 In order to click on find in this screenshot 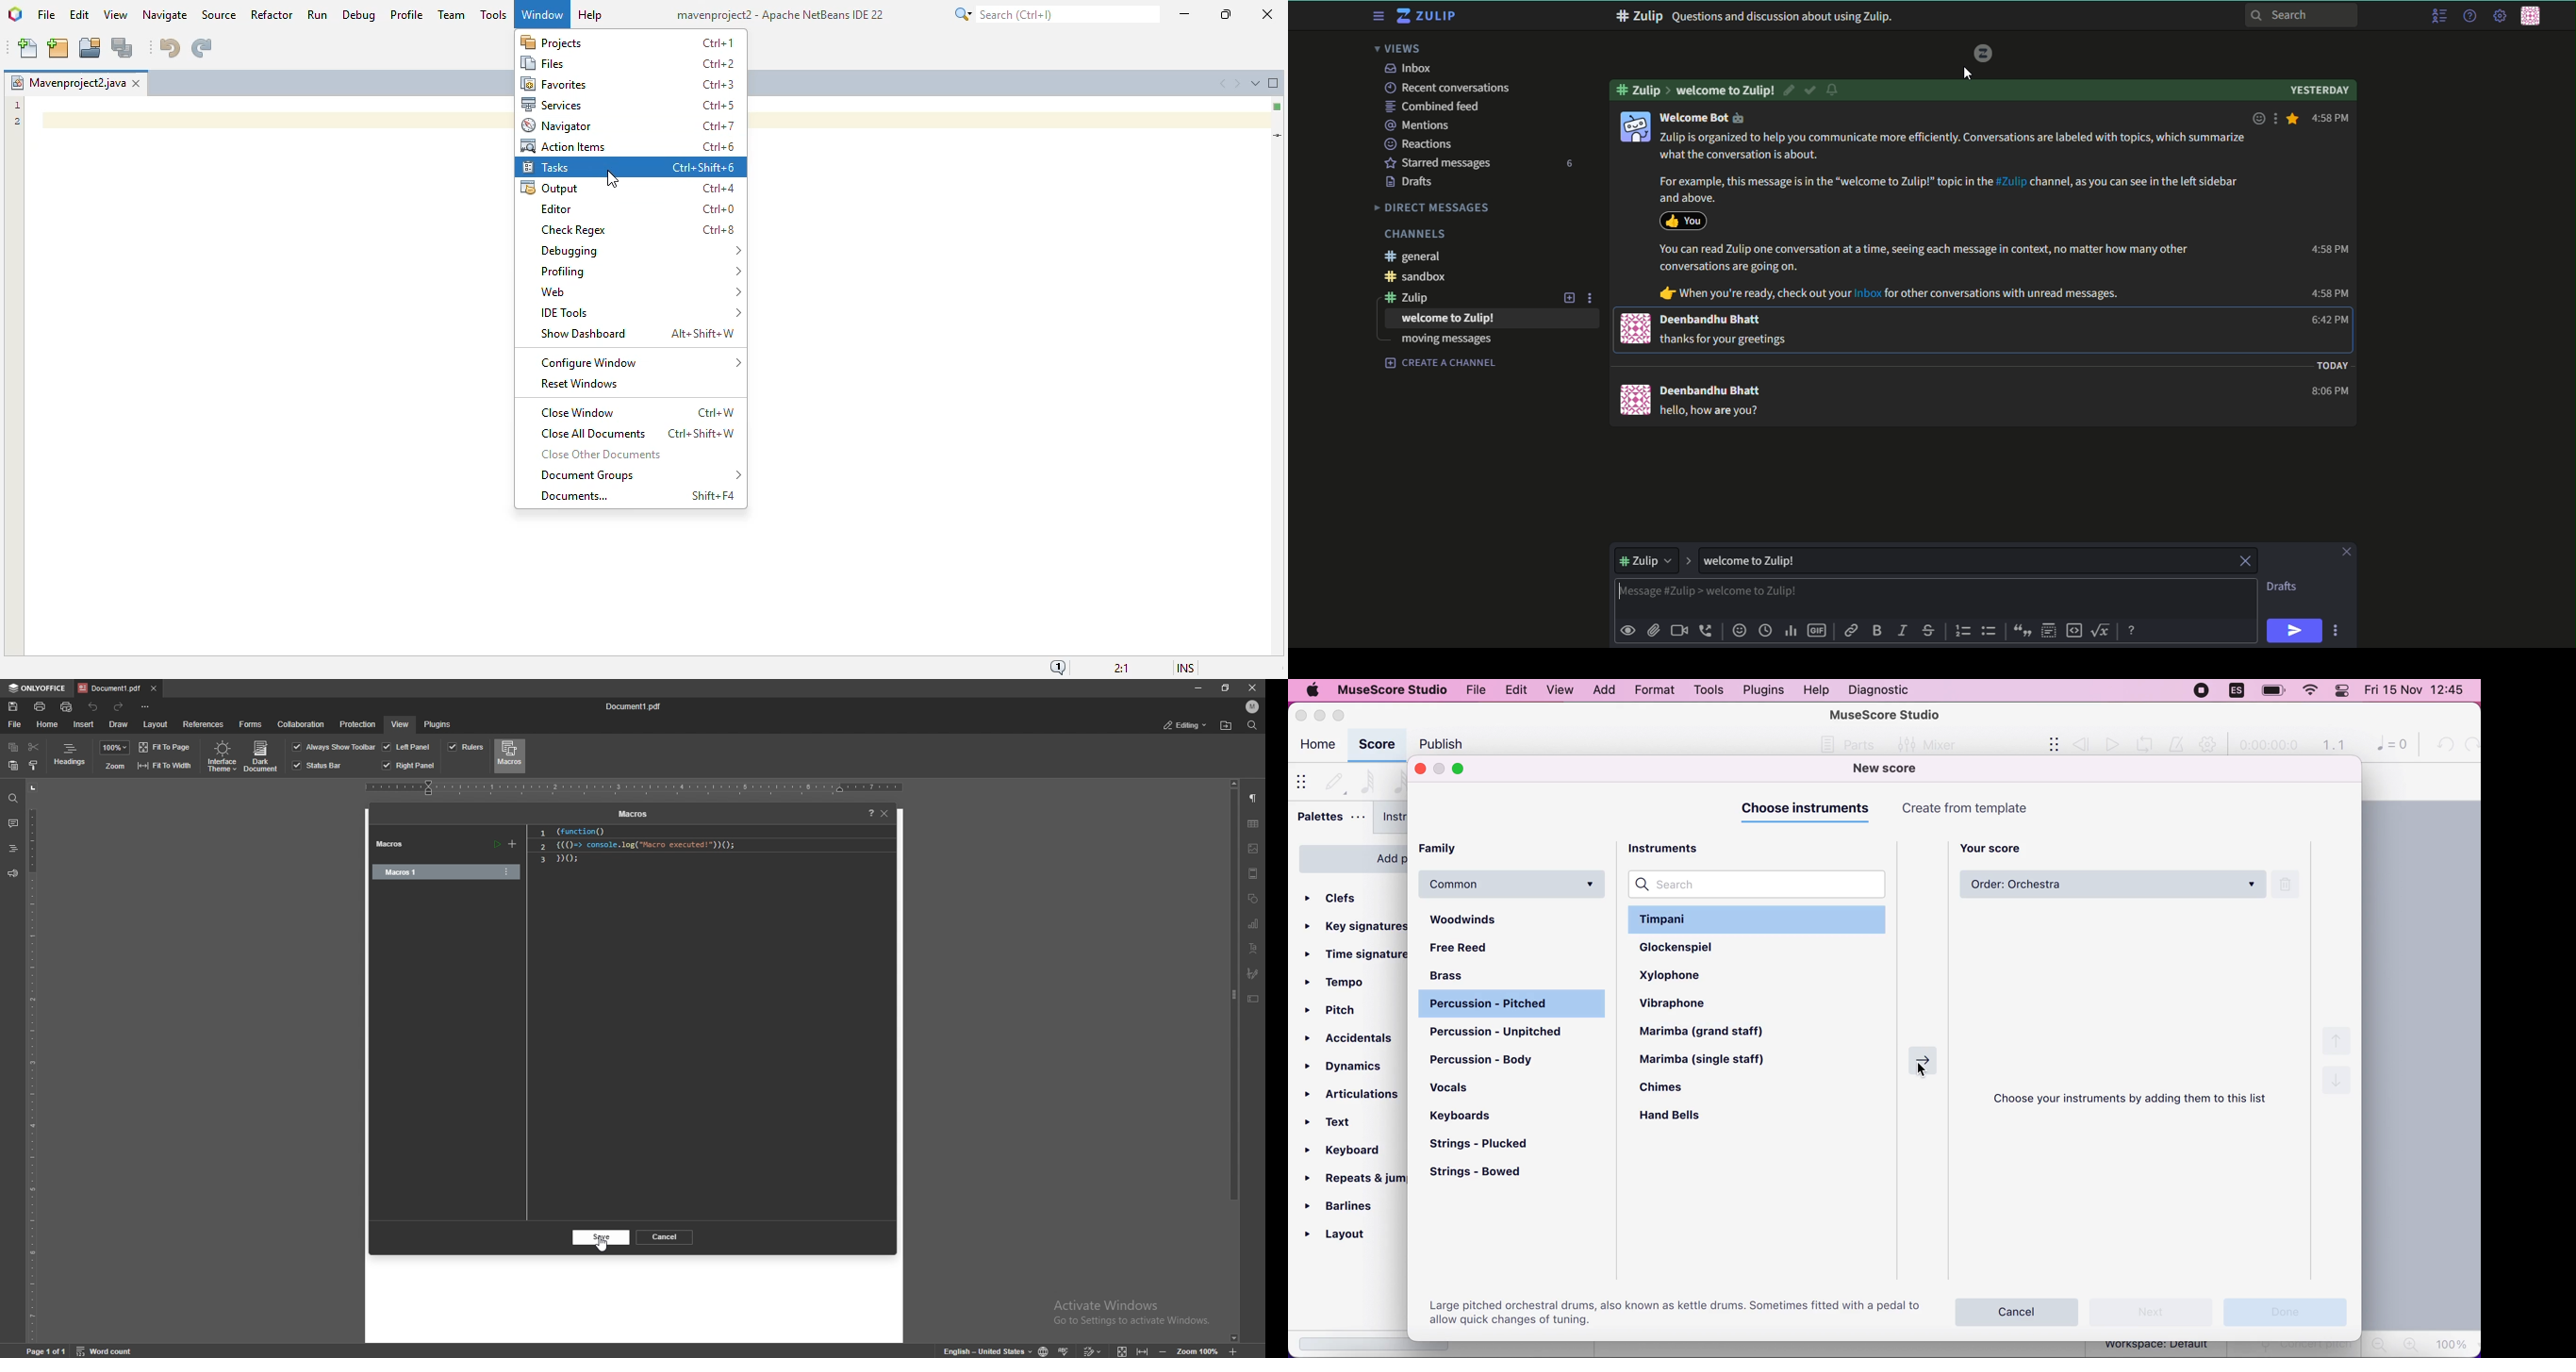, I will do `click(13, 798)`.